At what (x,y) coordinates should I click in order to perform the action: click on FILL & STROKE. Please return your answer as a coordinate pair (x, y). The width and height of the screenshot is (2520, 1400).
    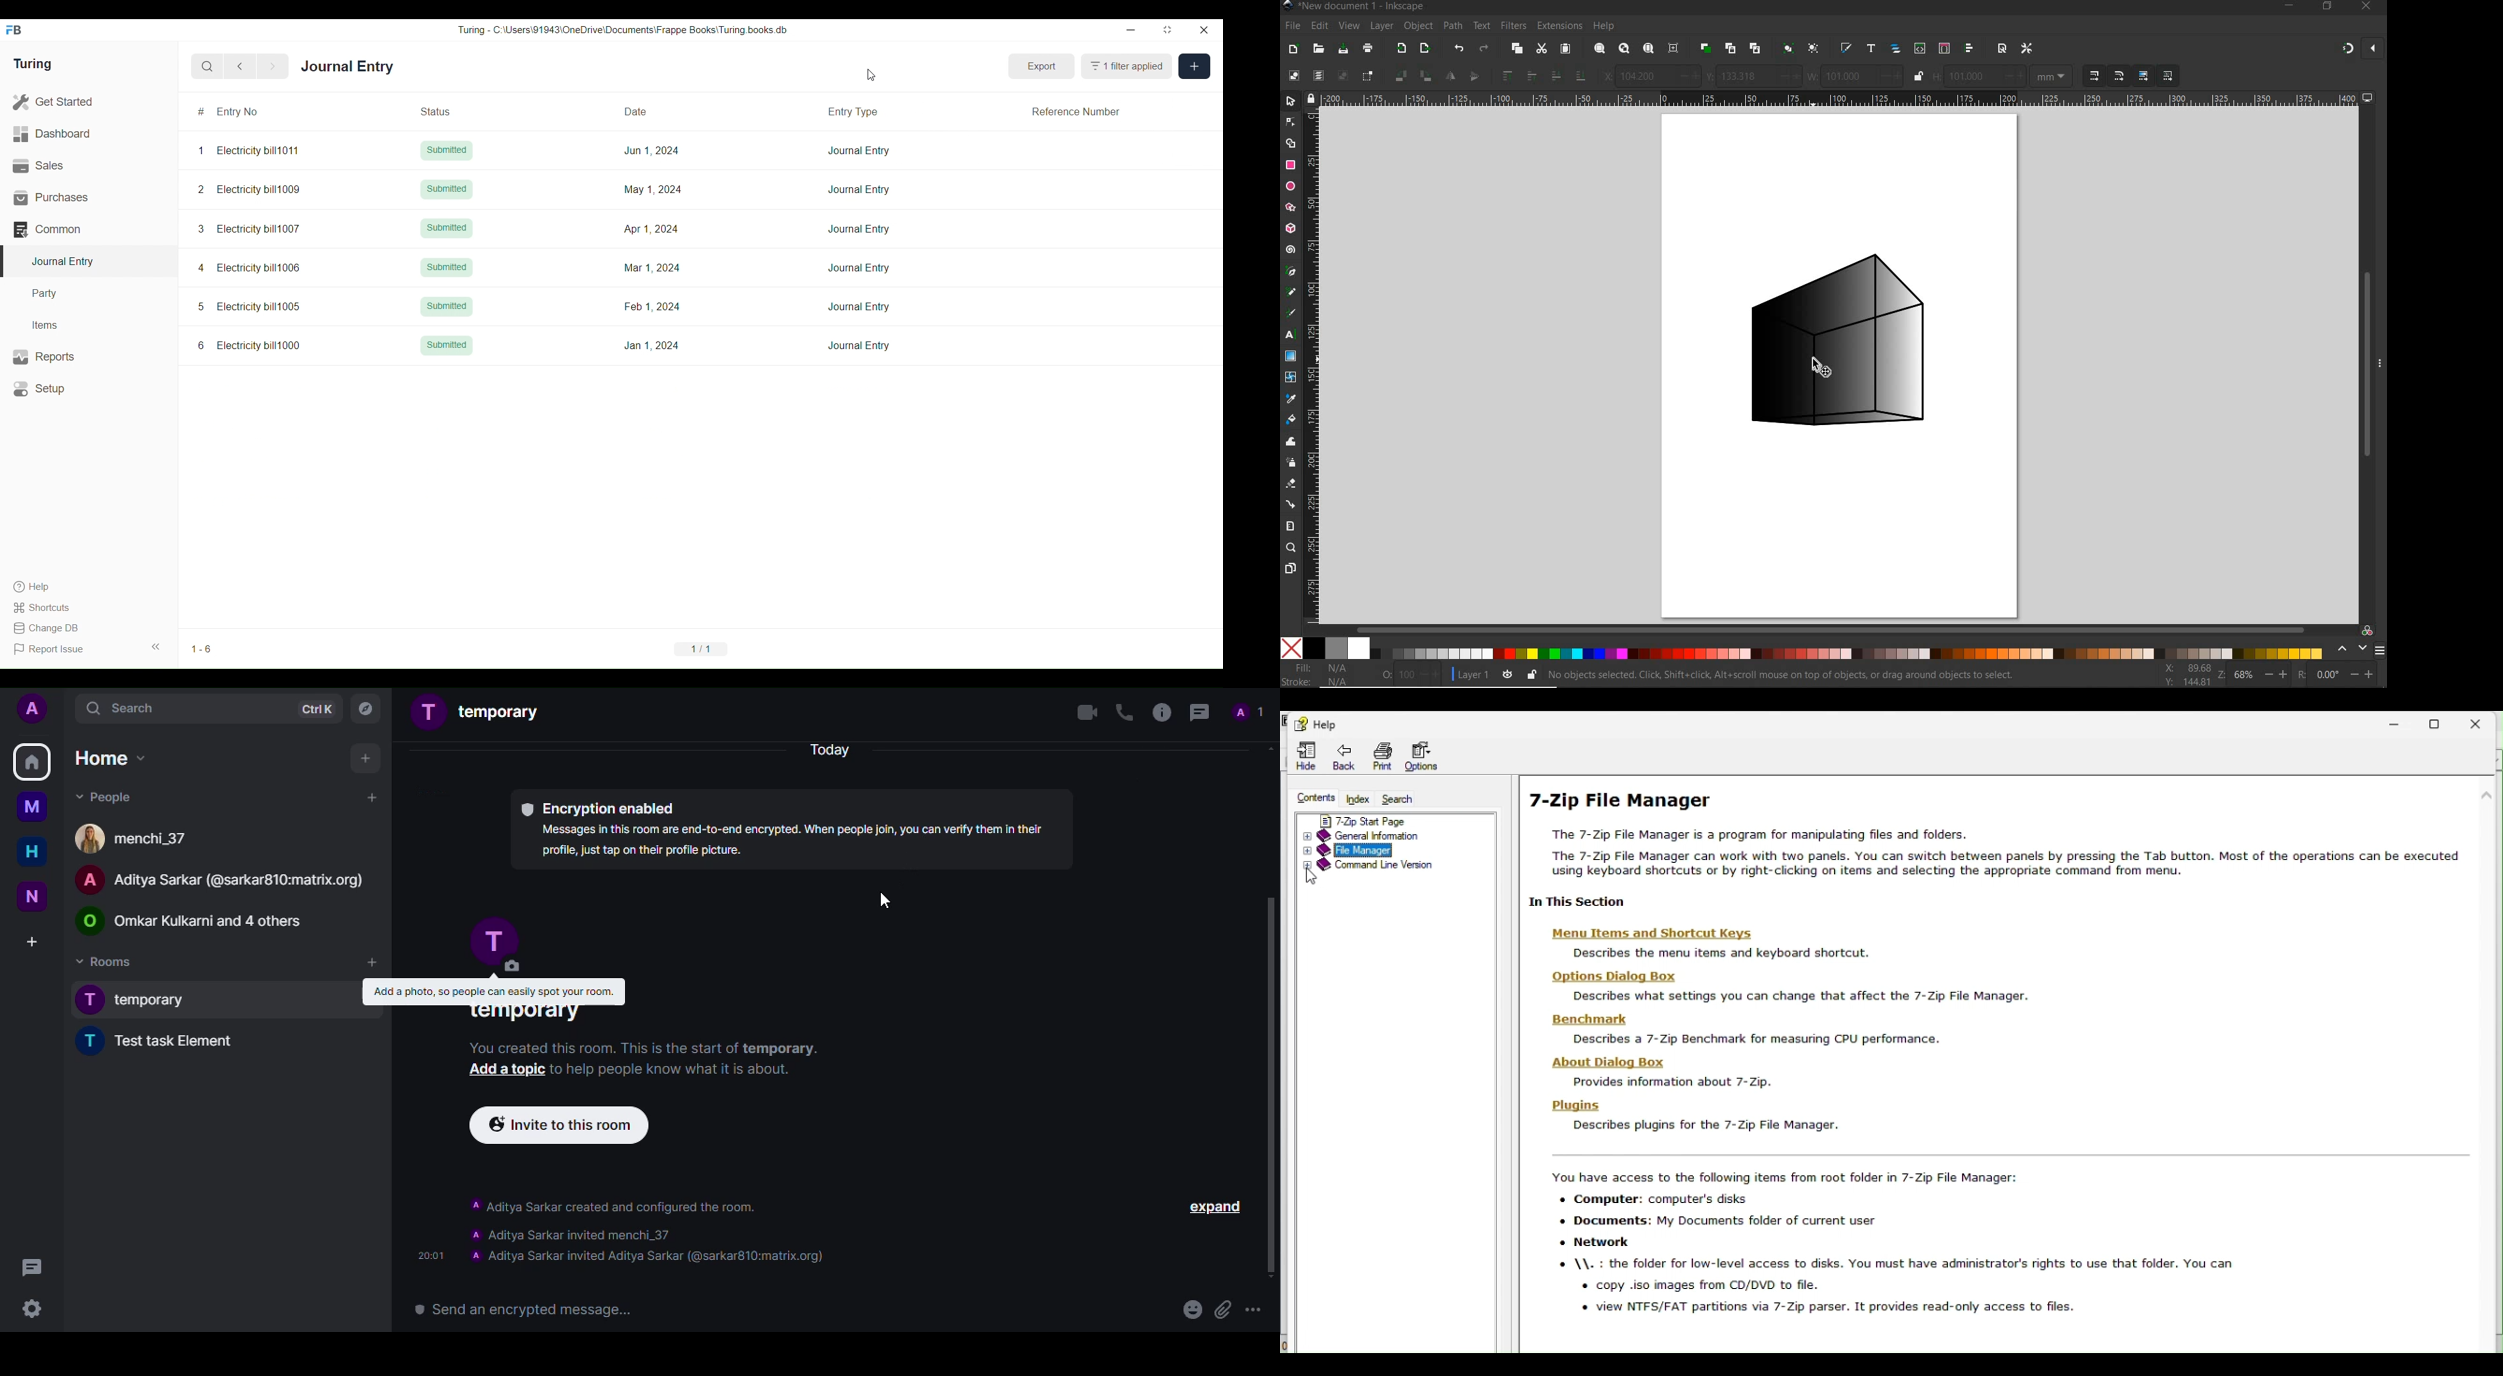
    Looking at the image, I should click on (1322, 675).